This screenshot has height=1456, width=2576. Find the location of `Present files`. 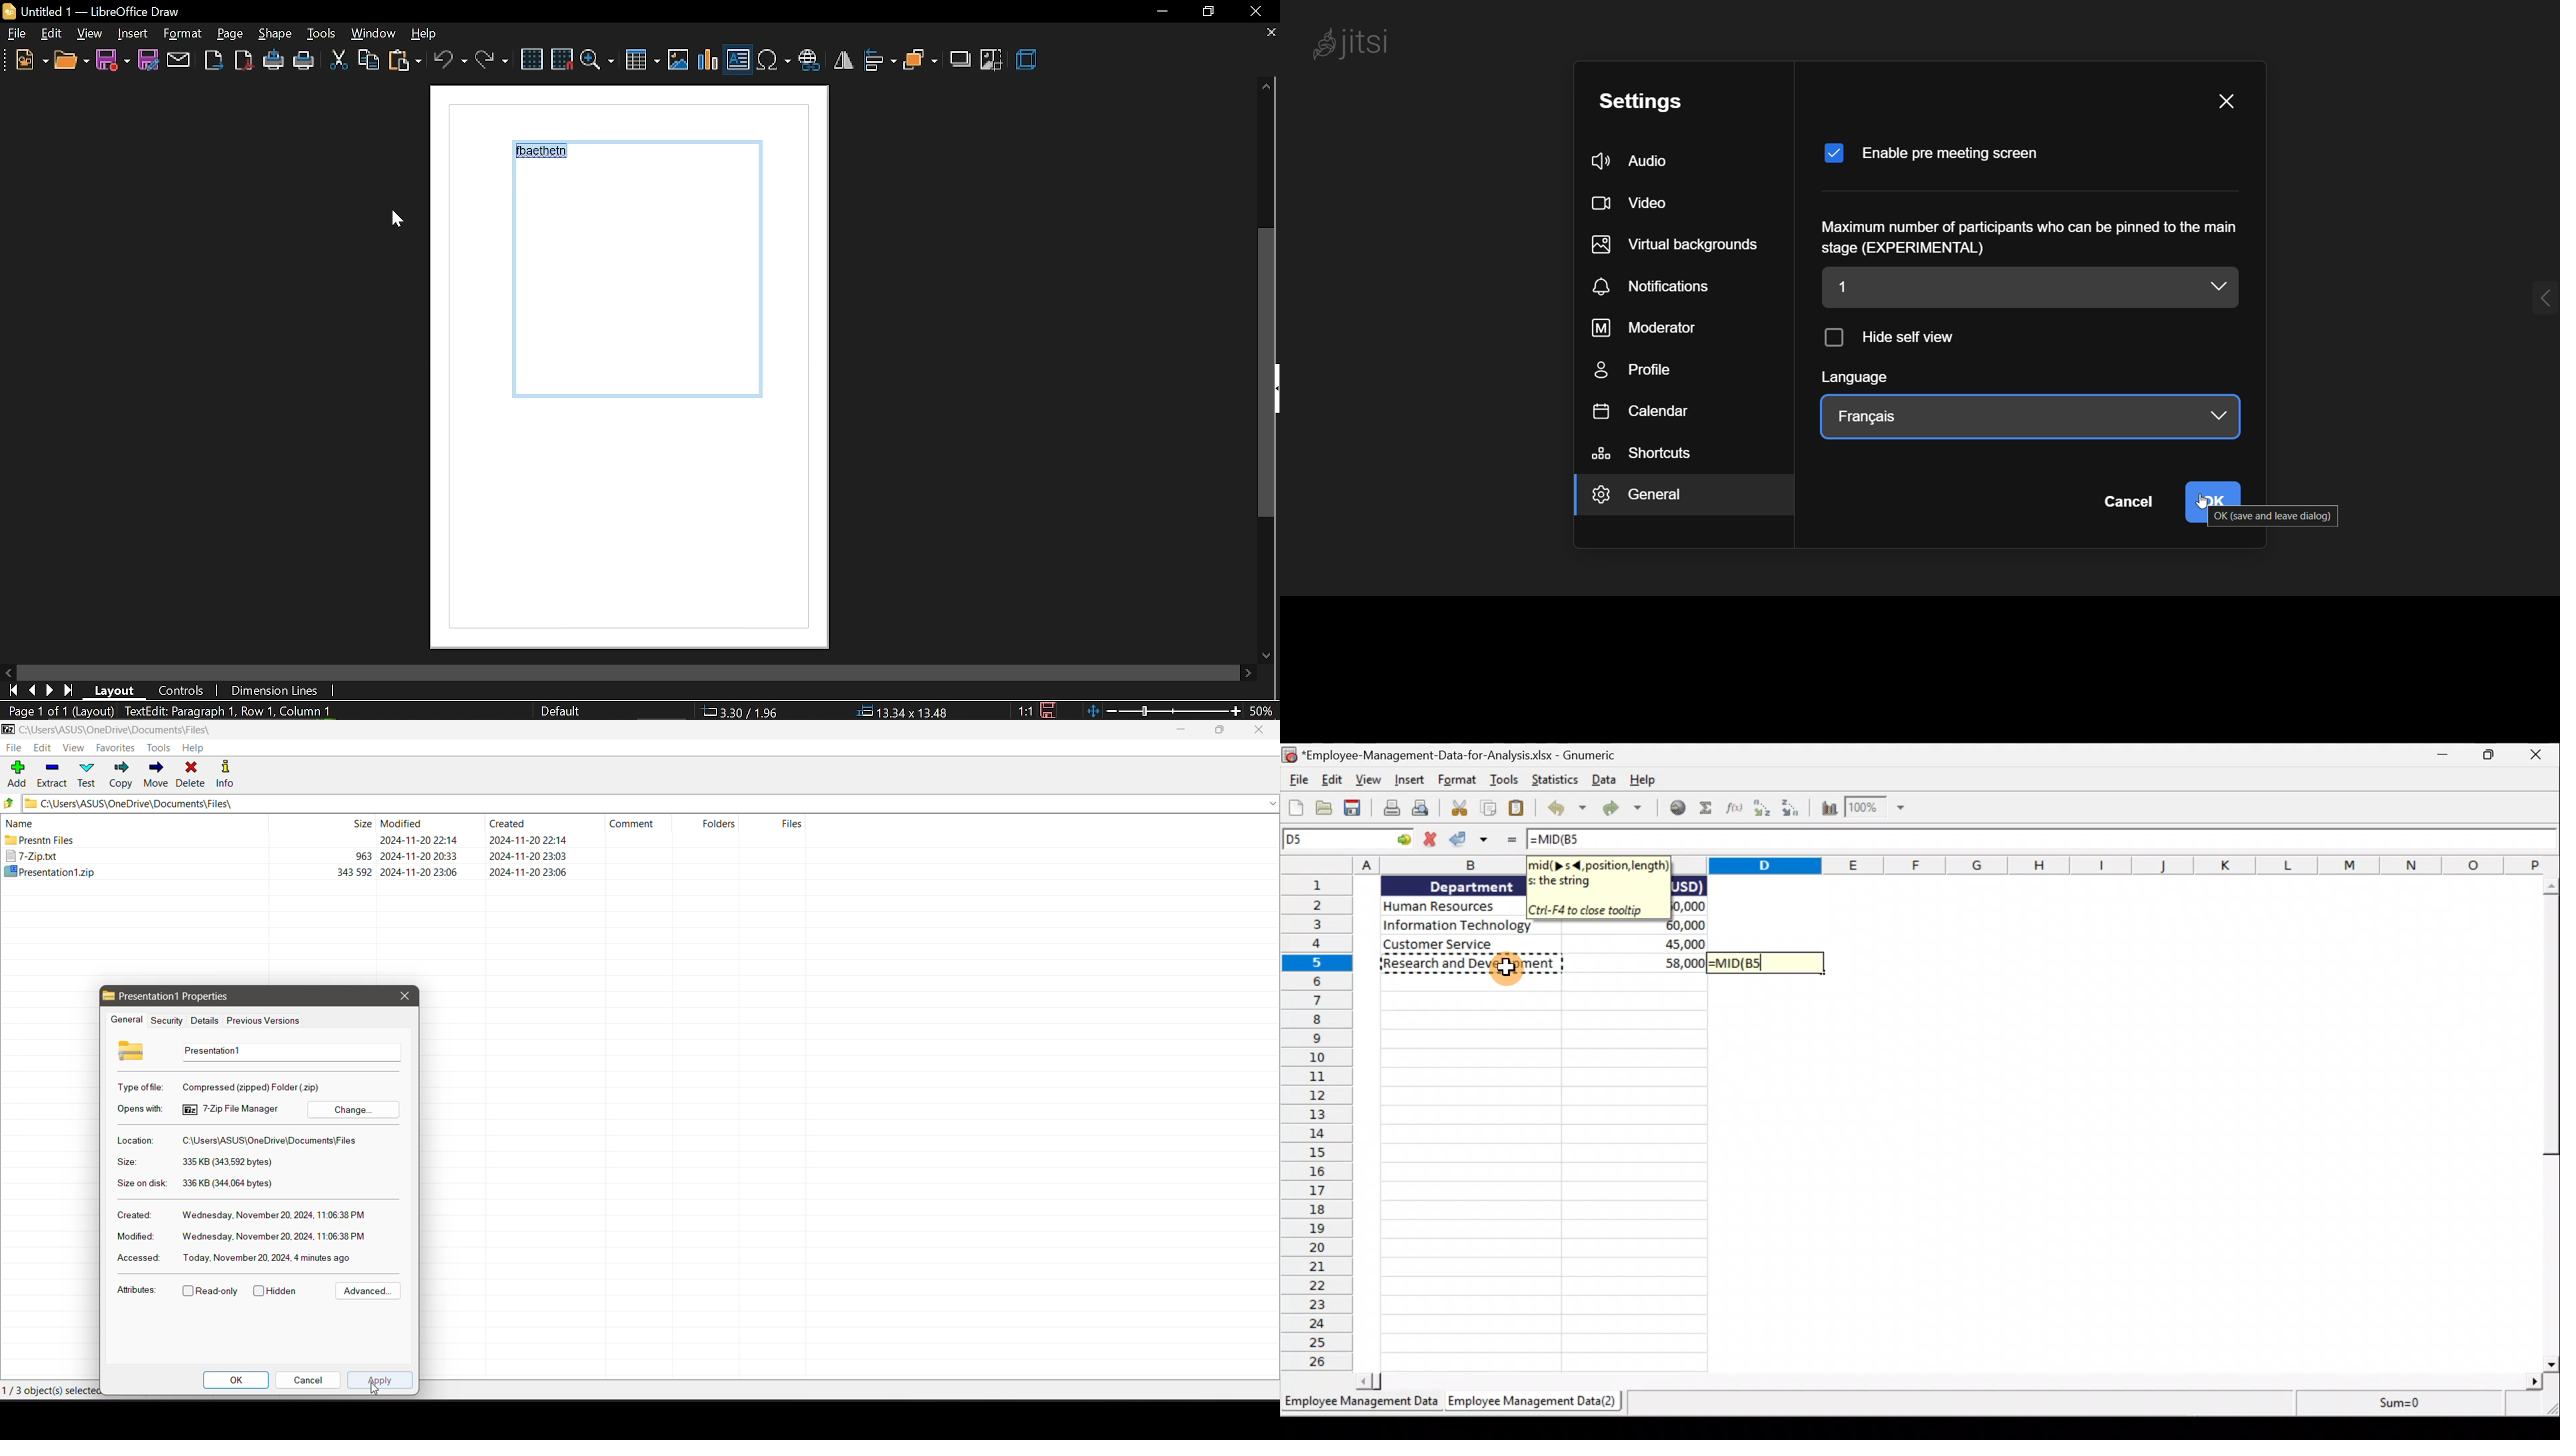

Present files is located at coordinates (290, 841).